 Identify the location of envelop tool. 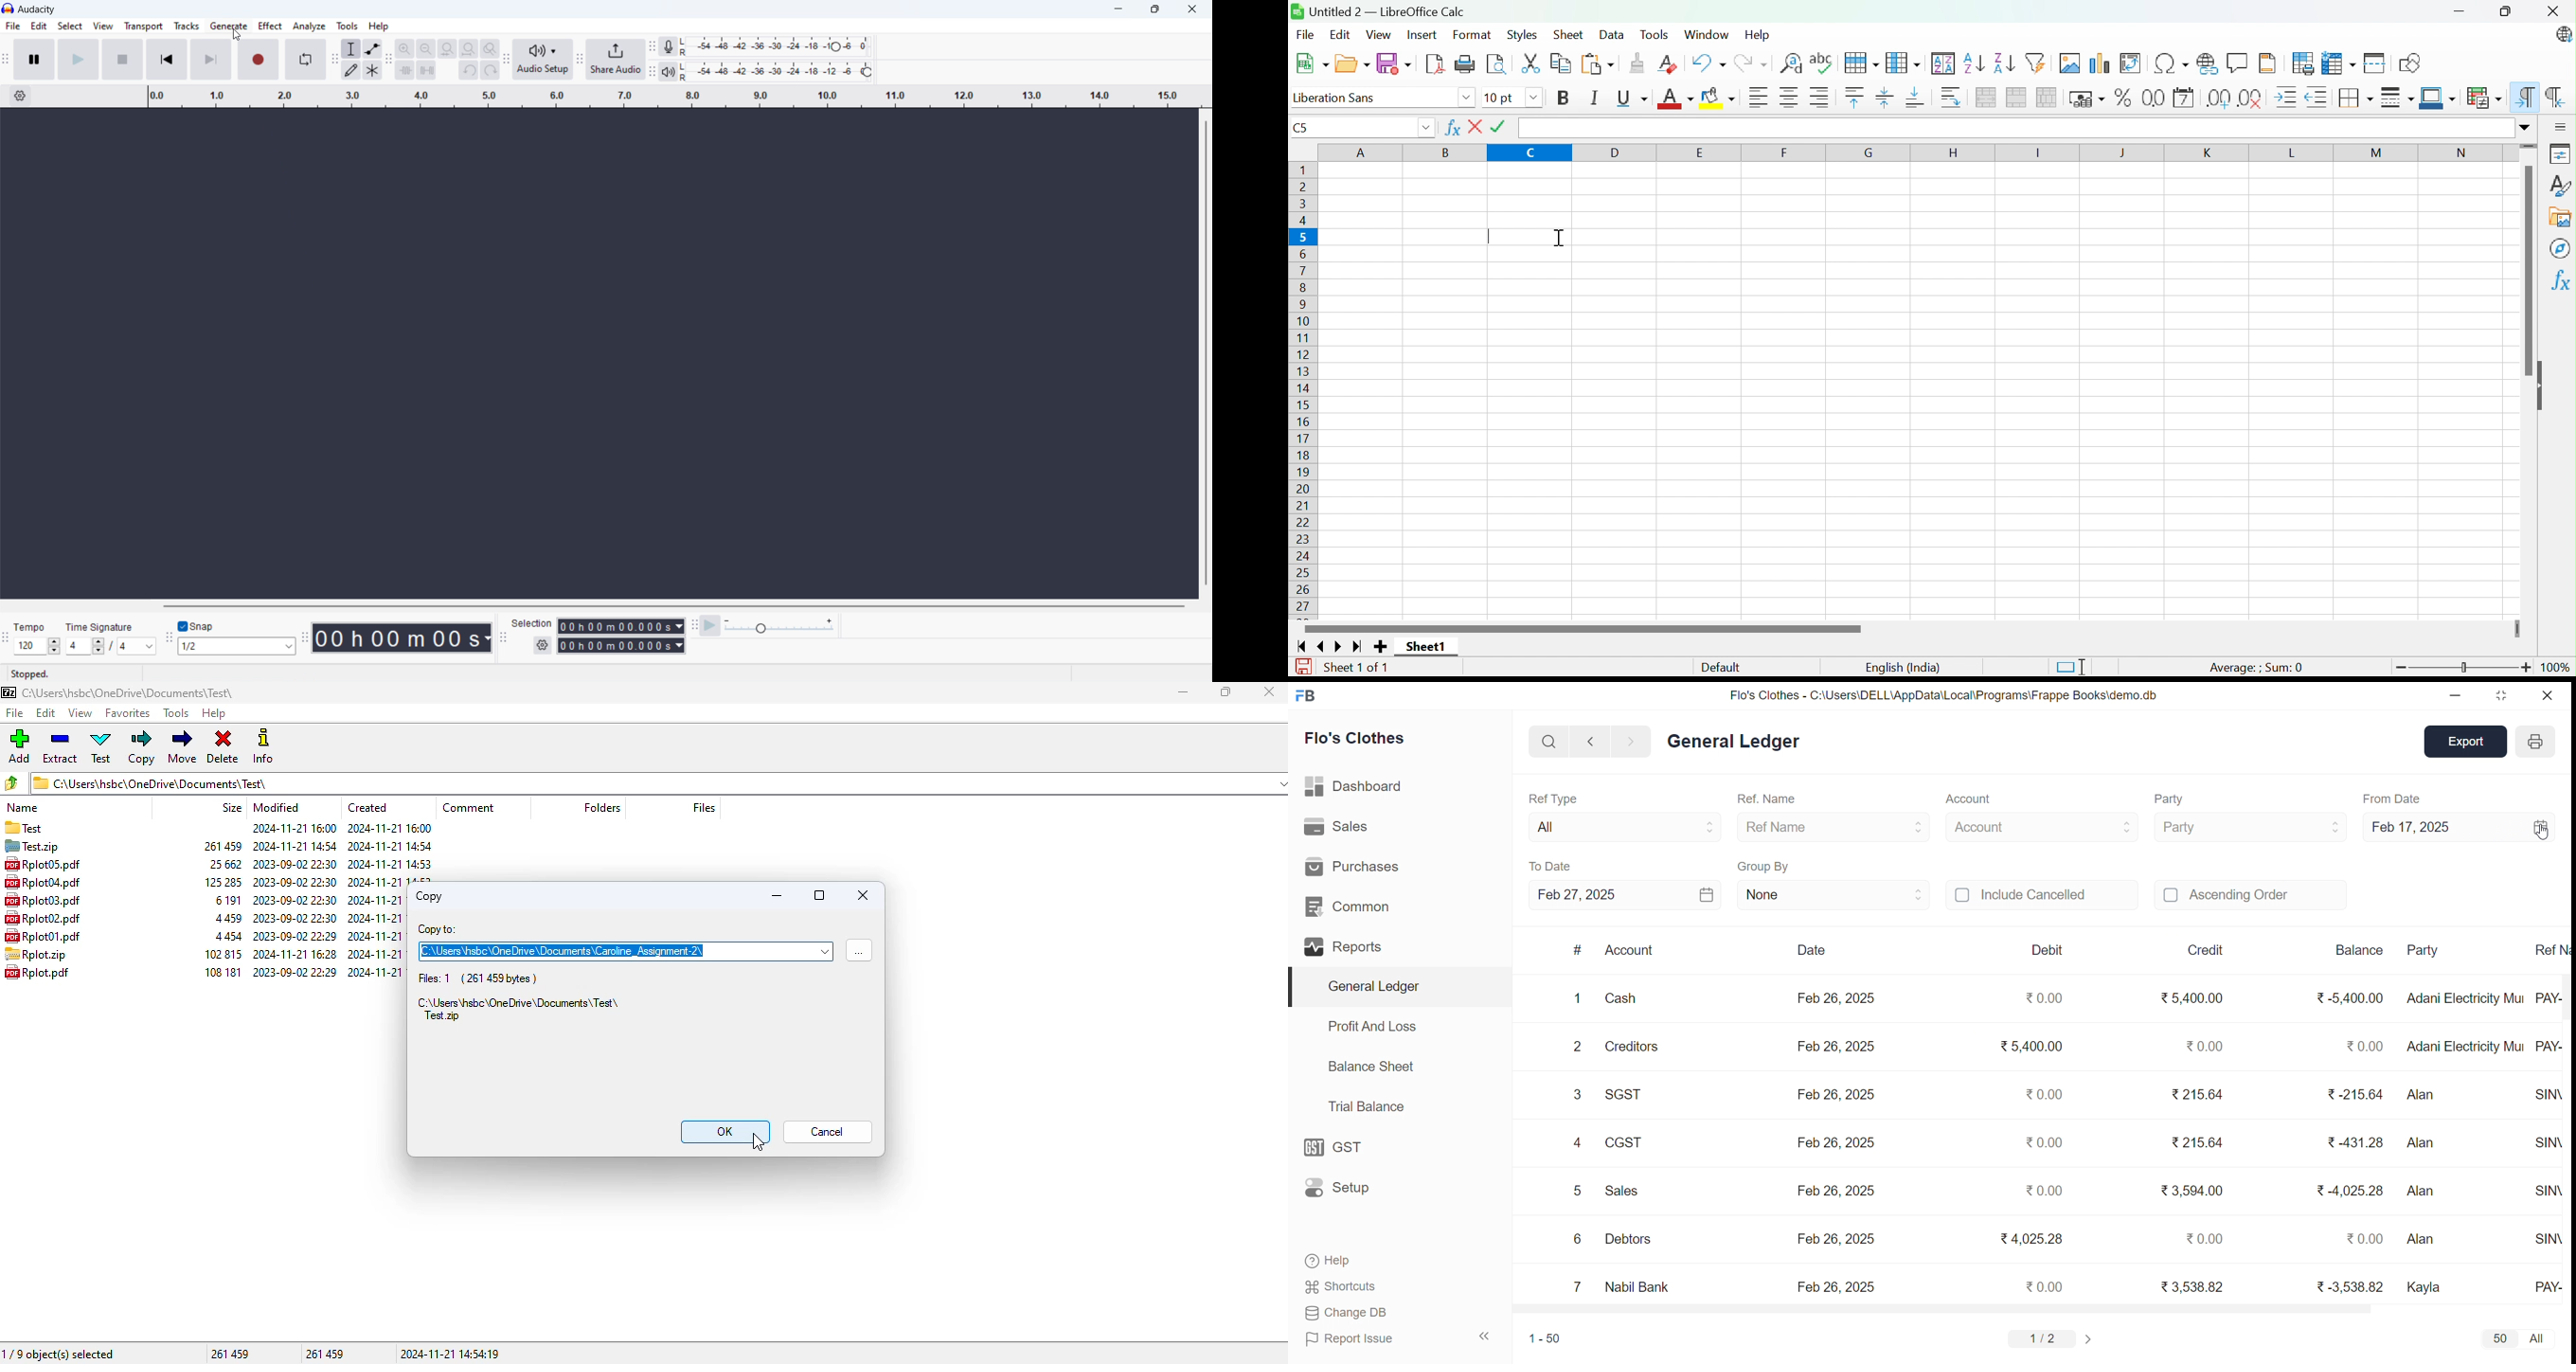
(373, 49).